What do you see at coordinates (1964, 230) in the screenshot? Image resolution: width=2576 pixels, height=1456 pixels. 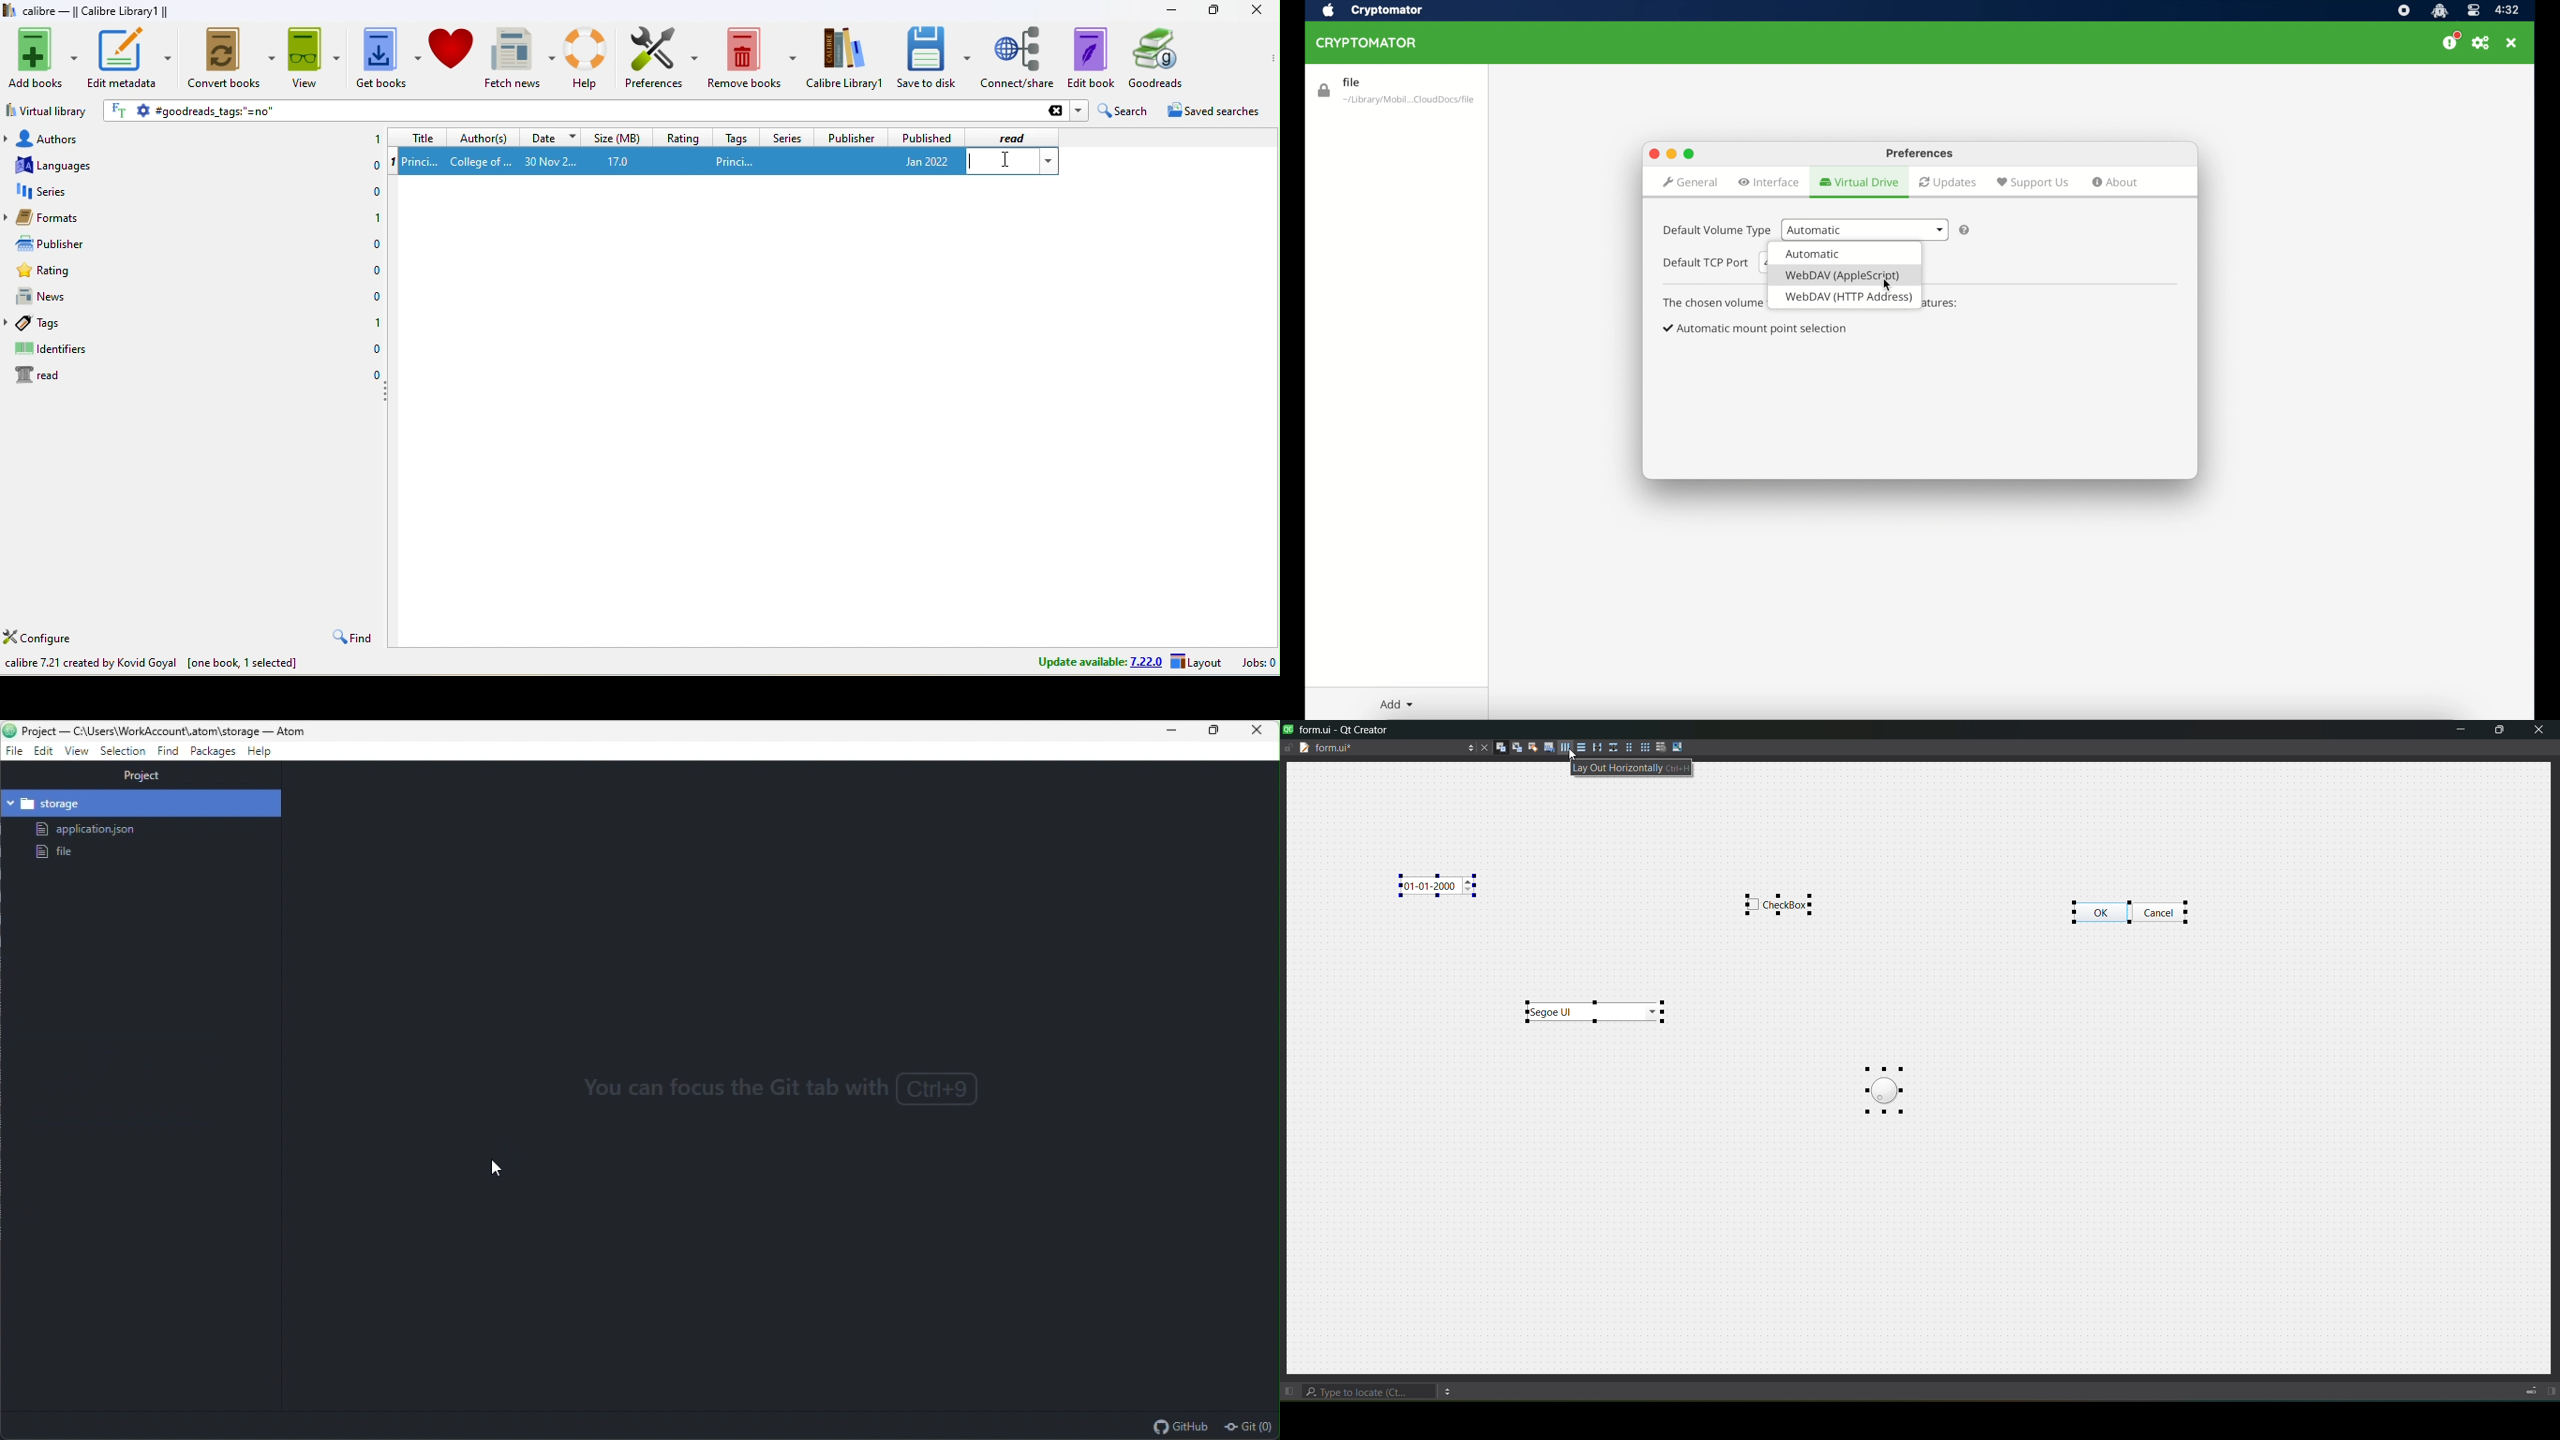 I see `question mark icon` at bounding box center [1964, 230].